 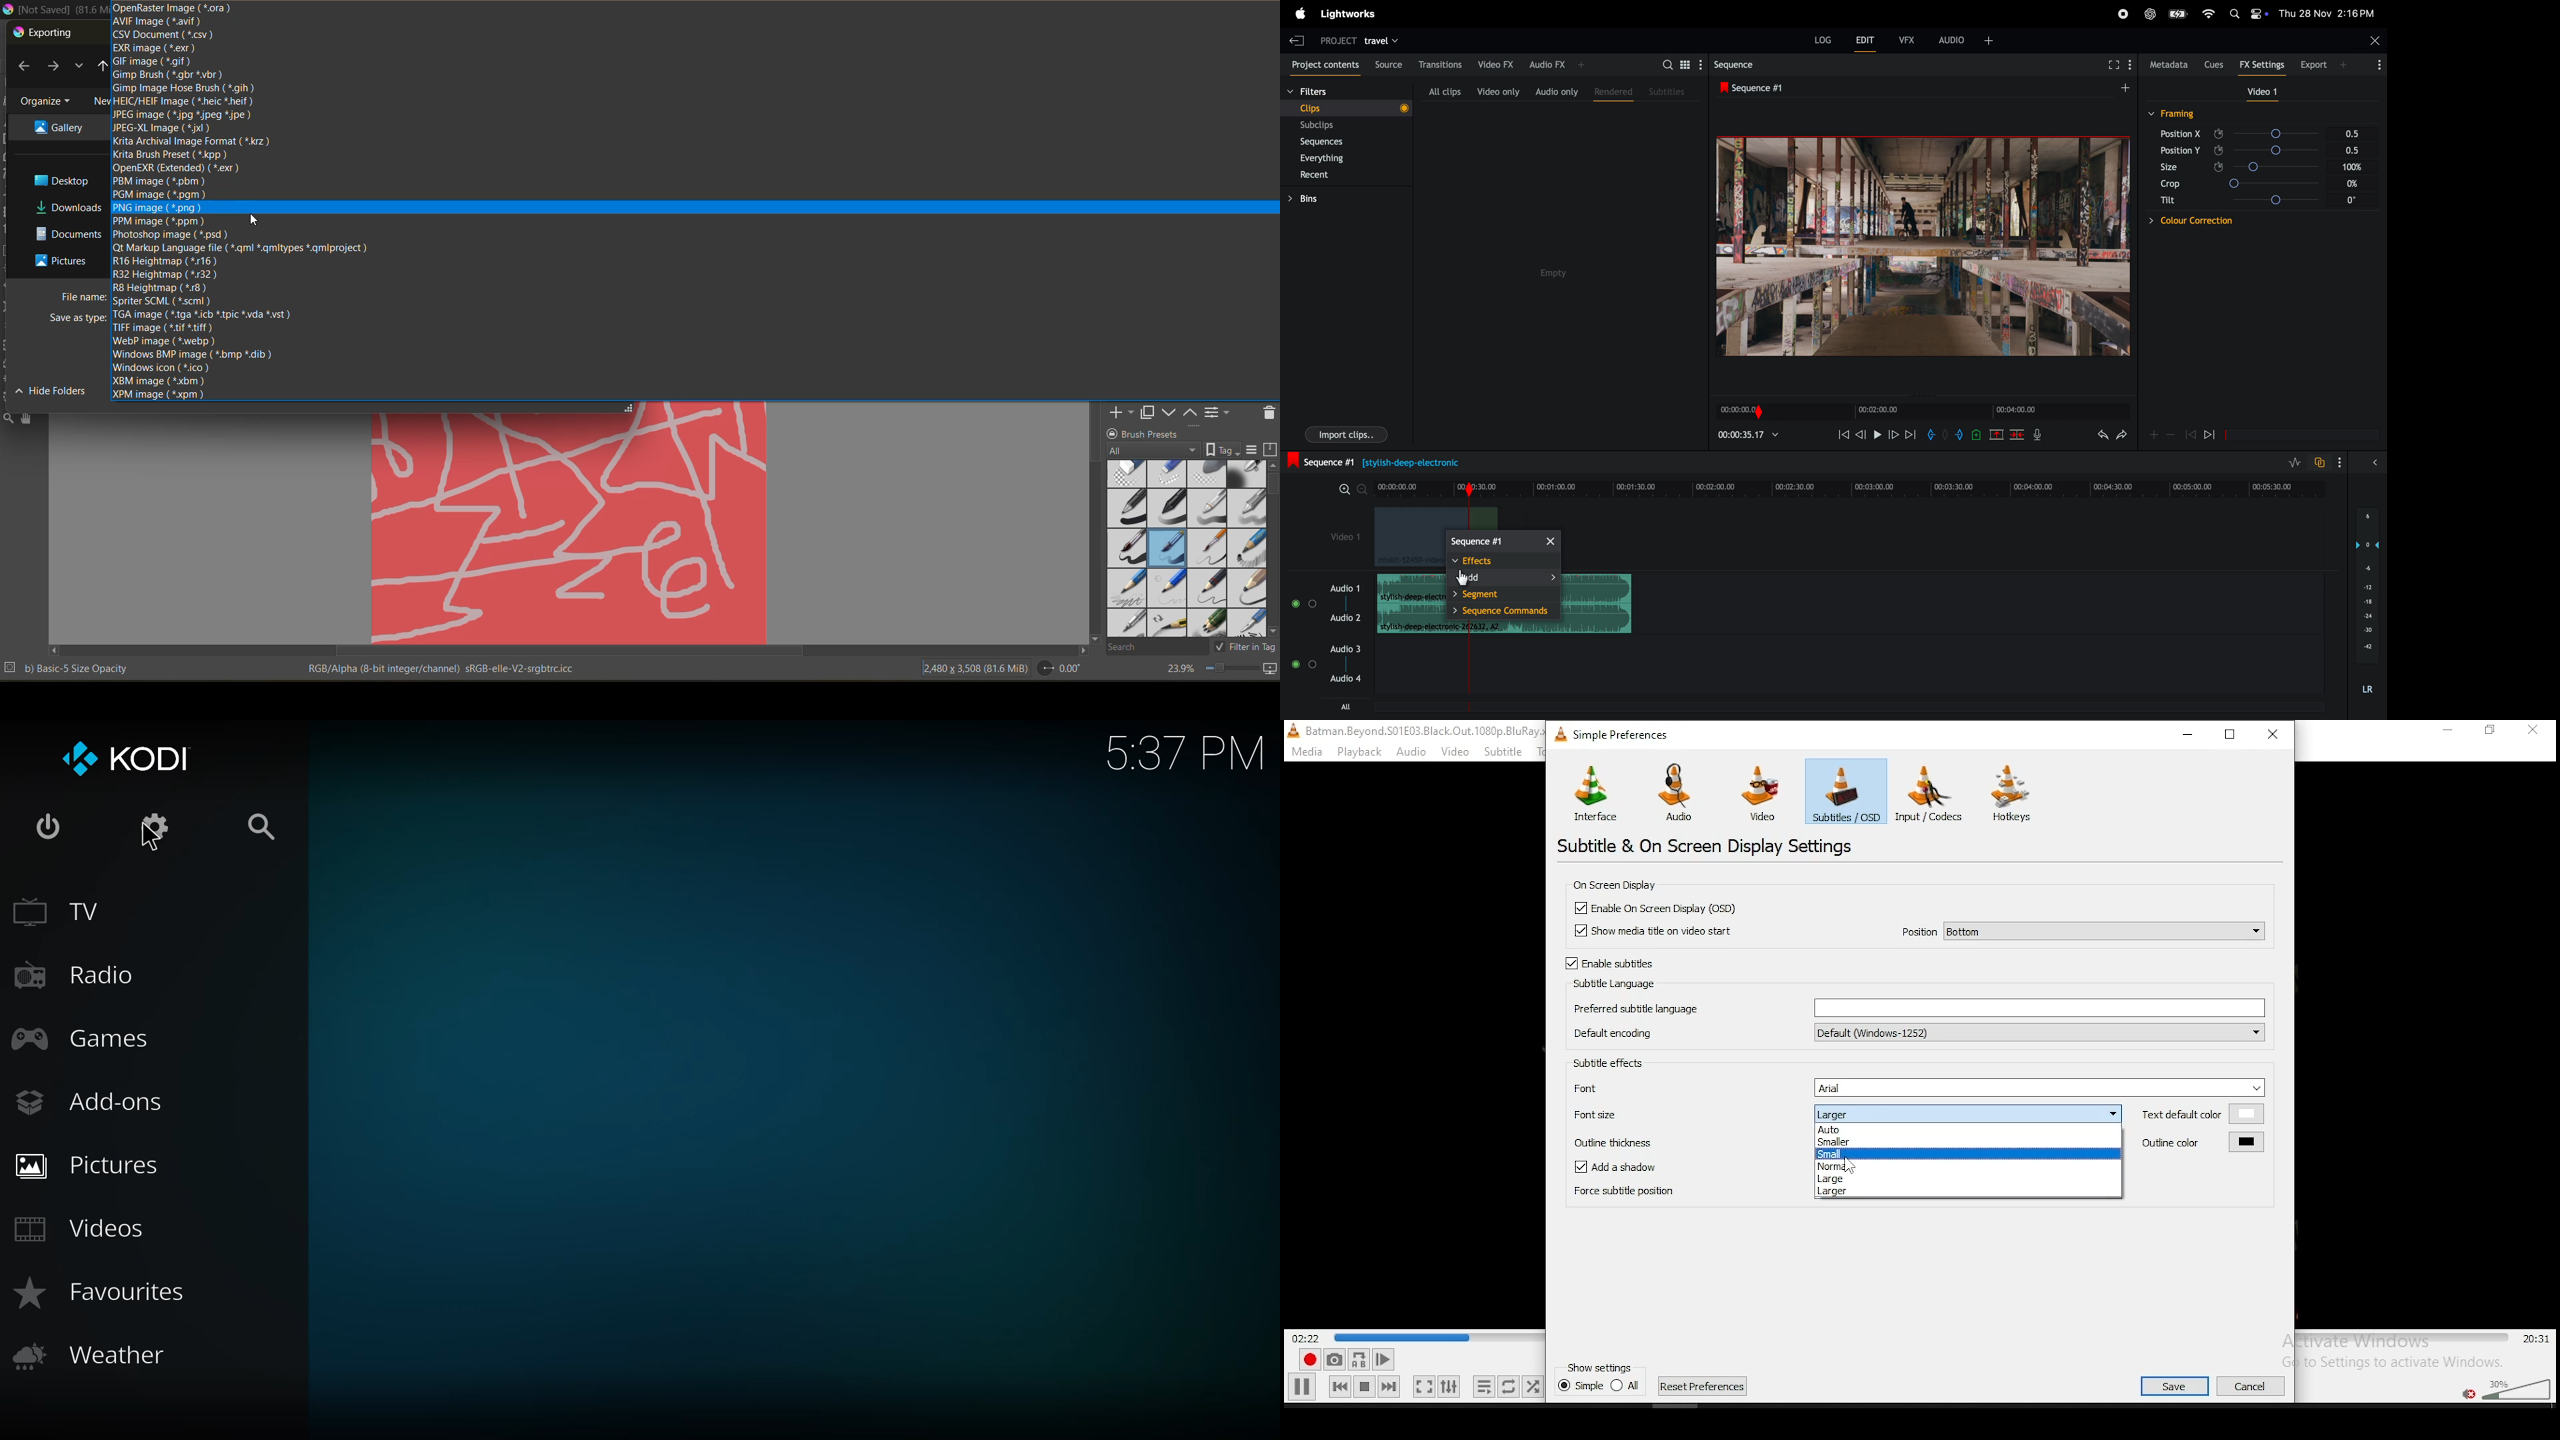 I want to click on battery, so click(x=2178, y=14).